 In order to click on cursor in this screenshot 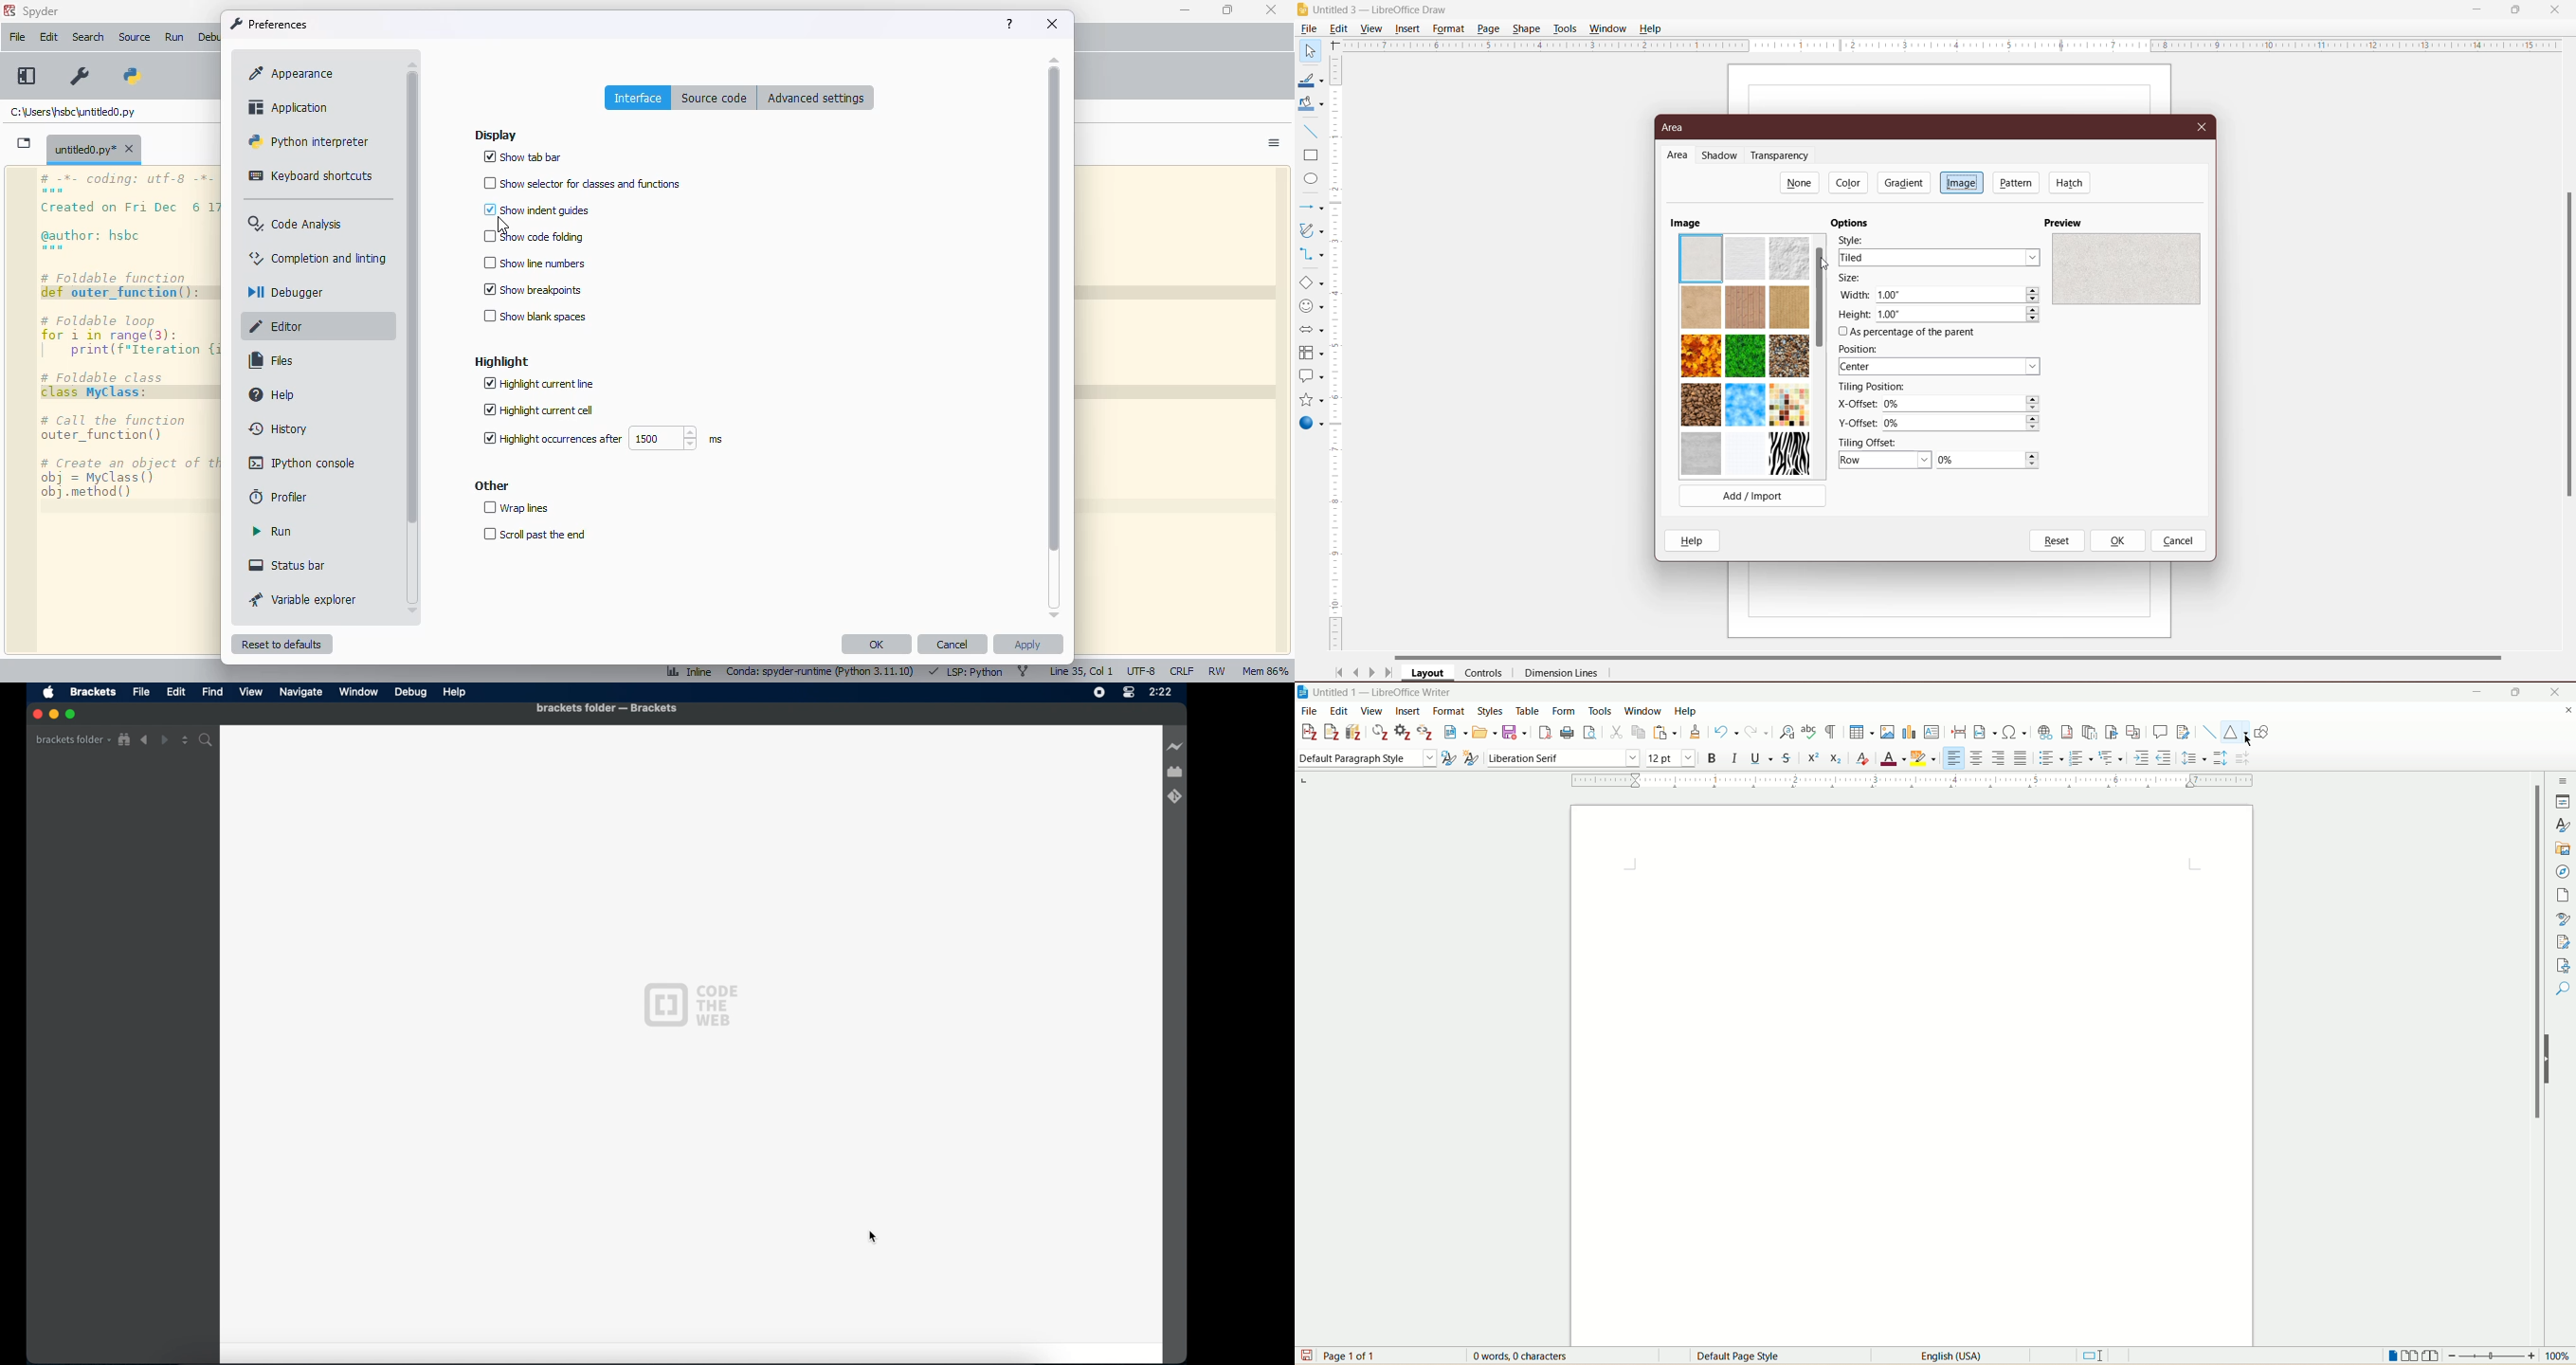, I will do `click(500, 226)`.